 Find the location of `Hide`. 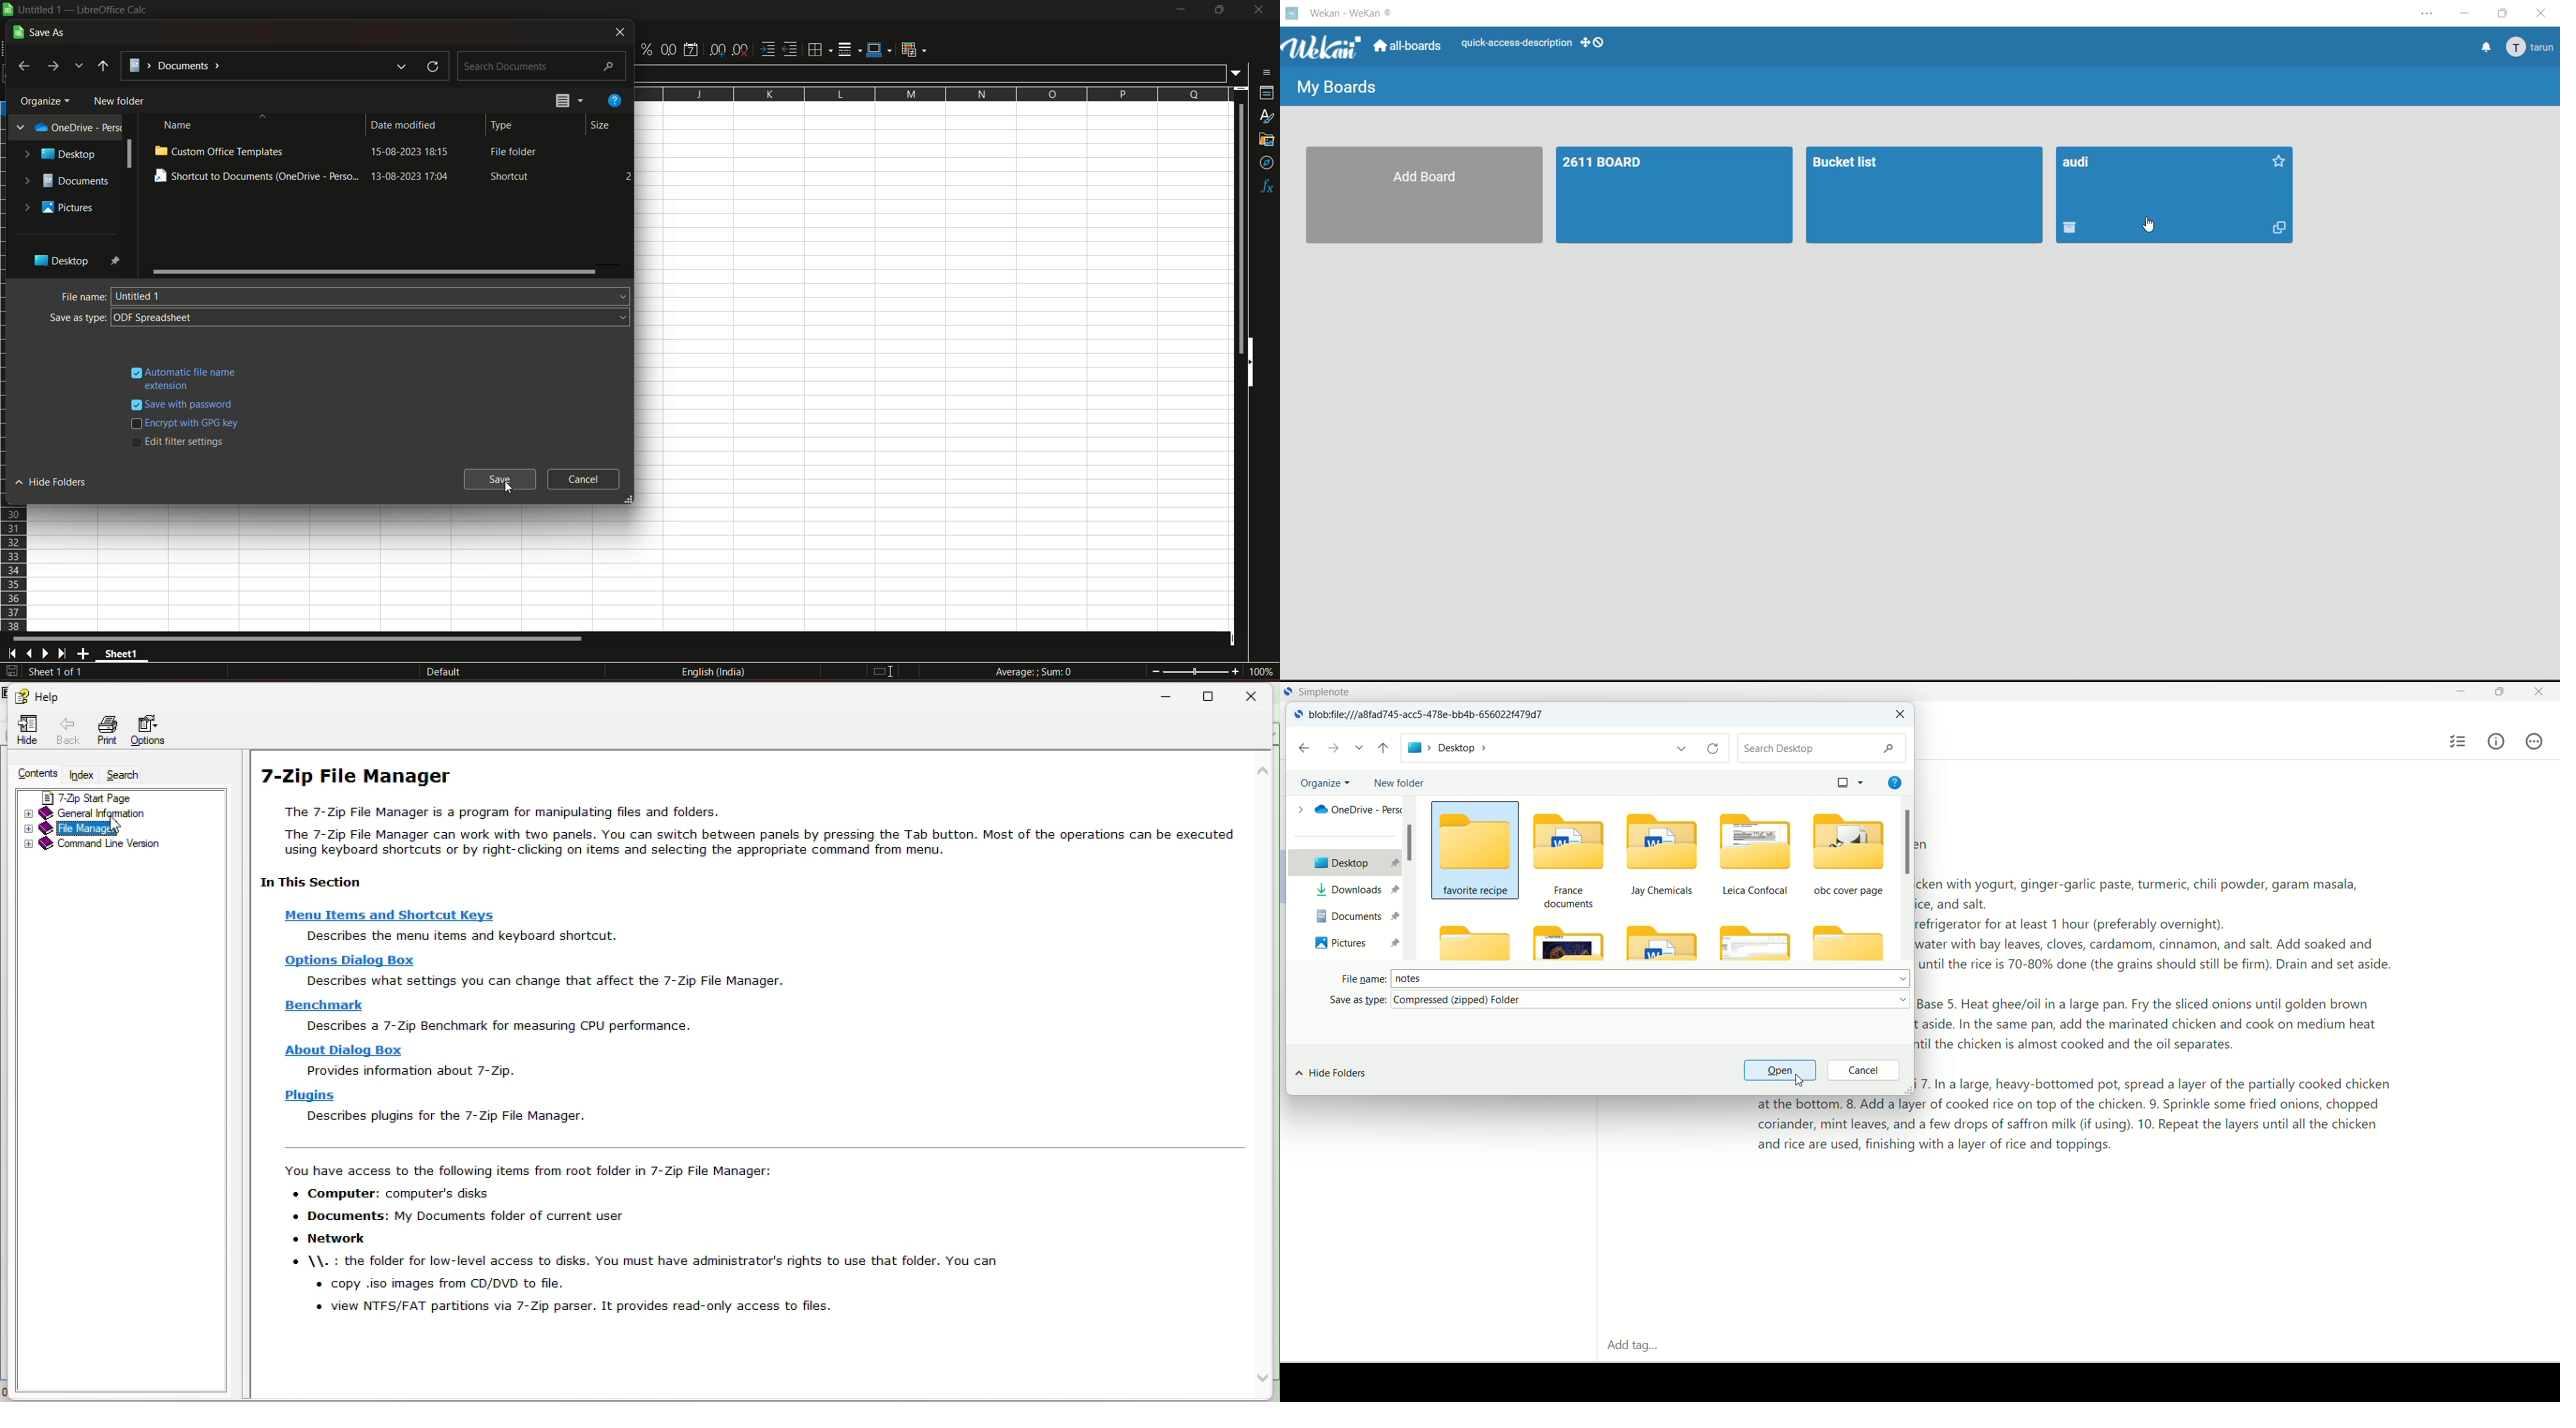

Hide is located at coordinates (26, 730).